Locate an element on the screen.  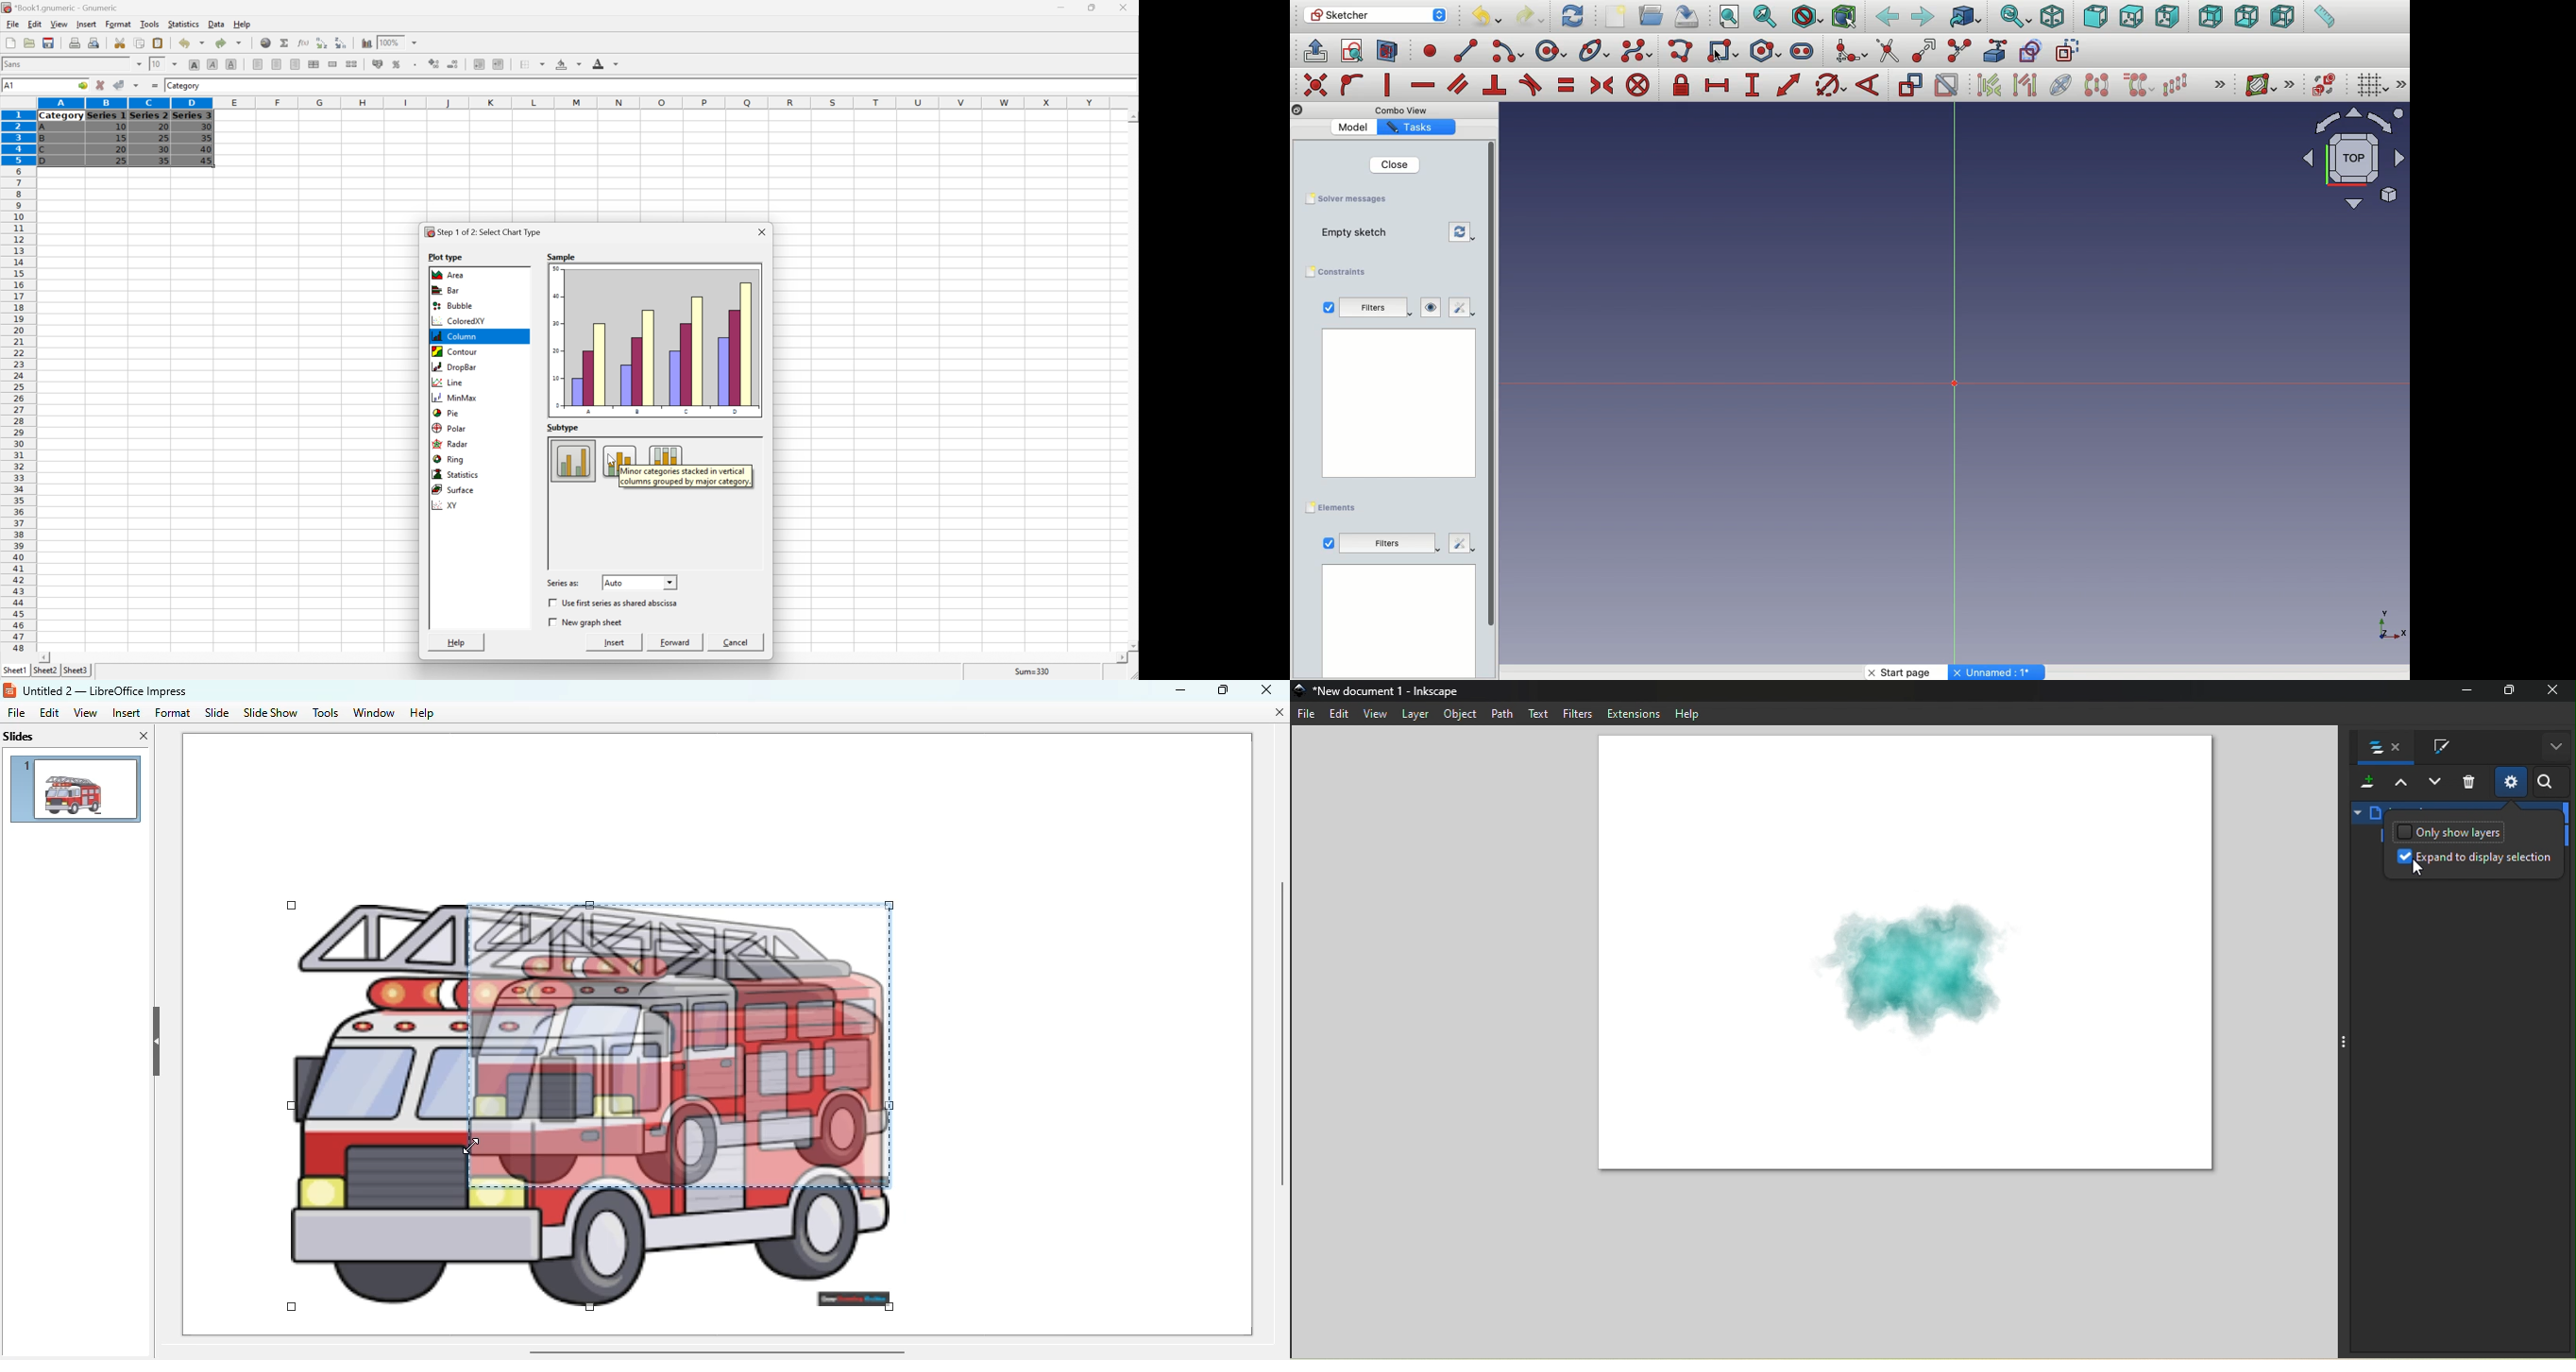
Activate deactivate constraint is located at coordinates (1947, 86).